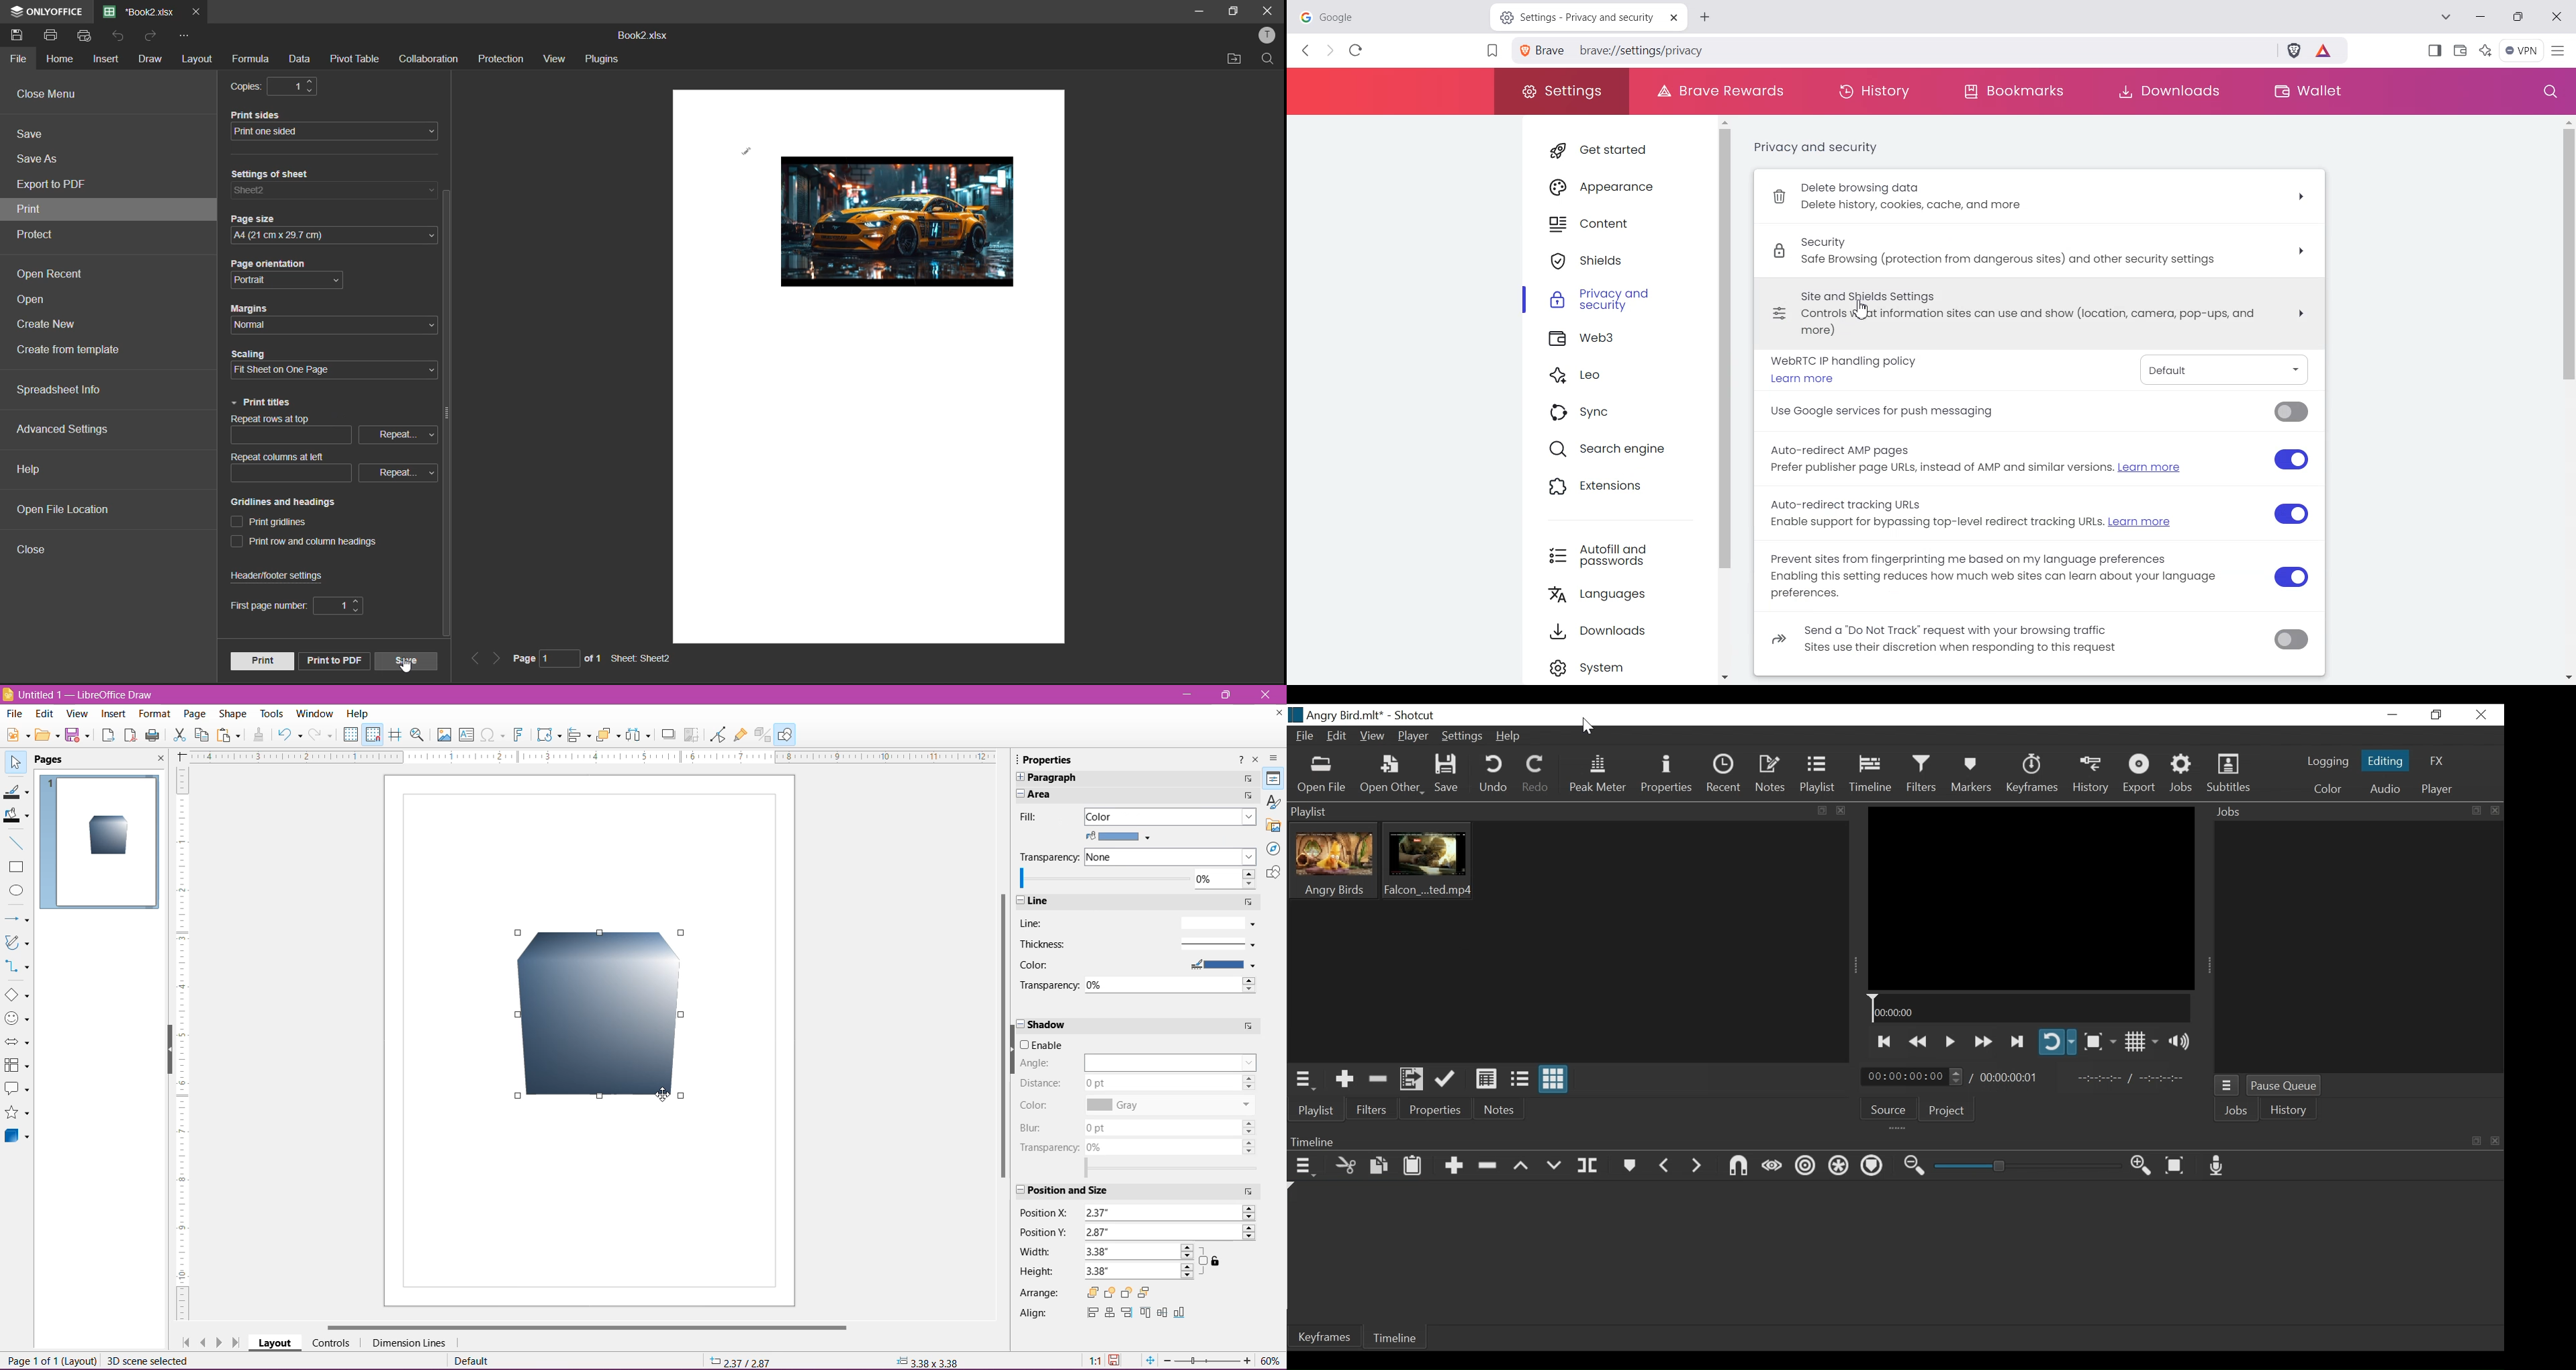 This screenshot has width=2576, height=1372. What do you see at coordinates (185, 36) in the screenshot?
I see `customize quick access toolbar` at bounding box center [185, 36].